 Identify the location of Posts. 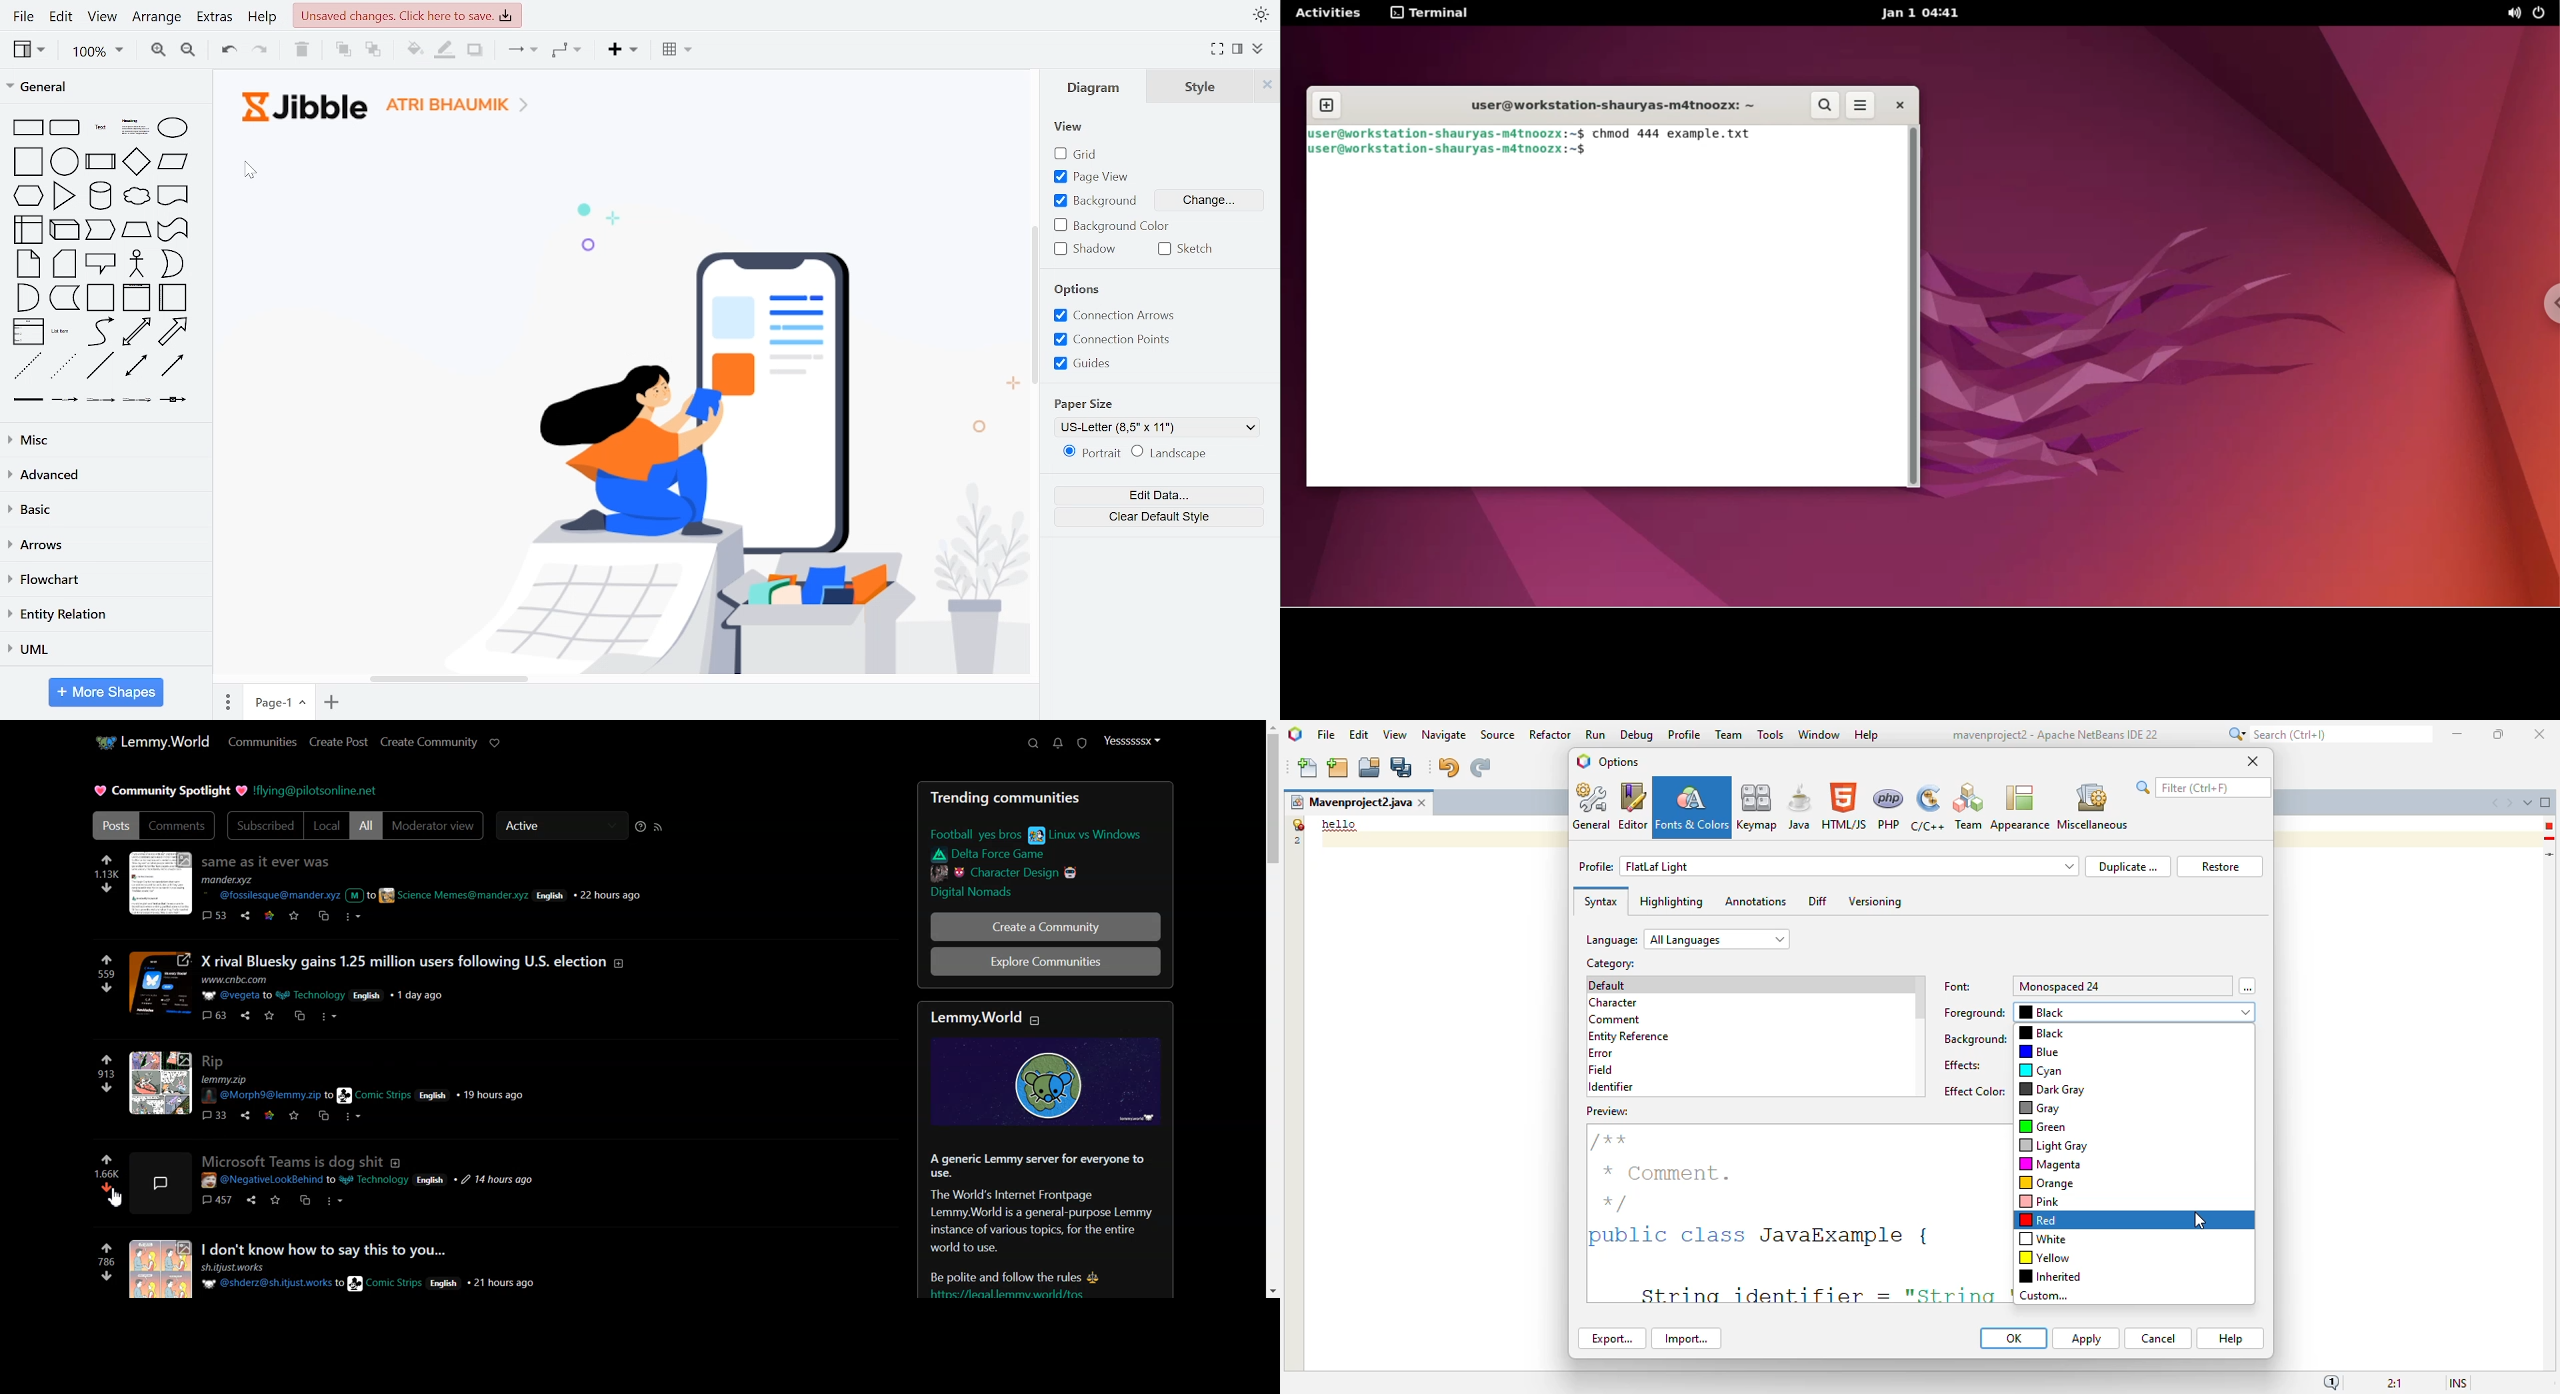
(376, 1267).